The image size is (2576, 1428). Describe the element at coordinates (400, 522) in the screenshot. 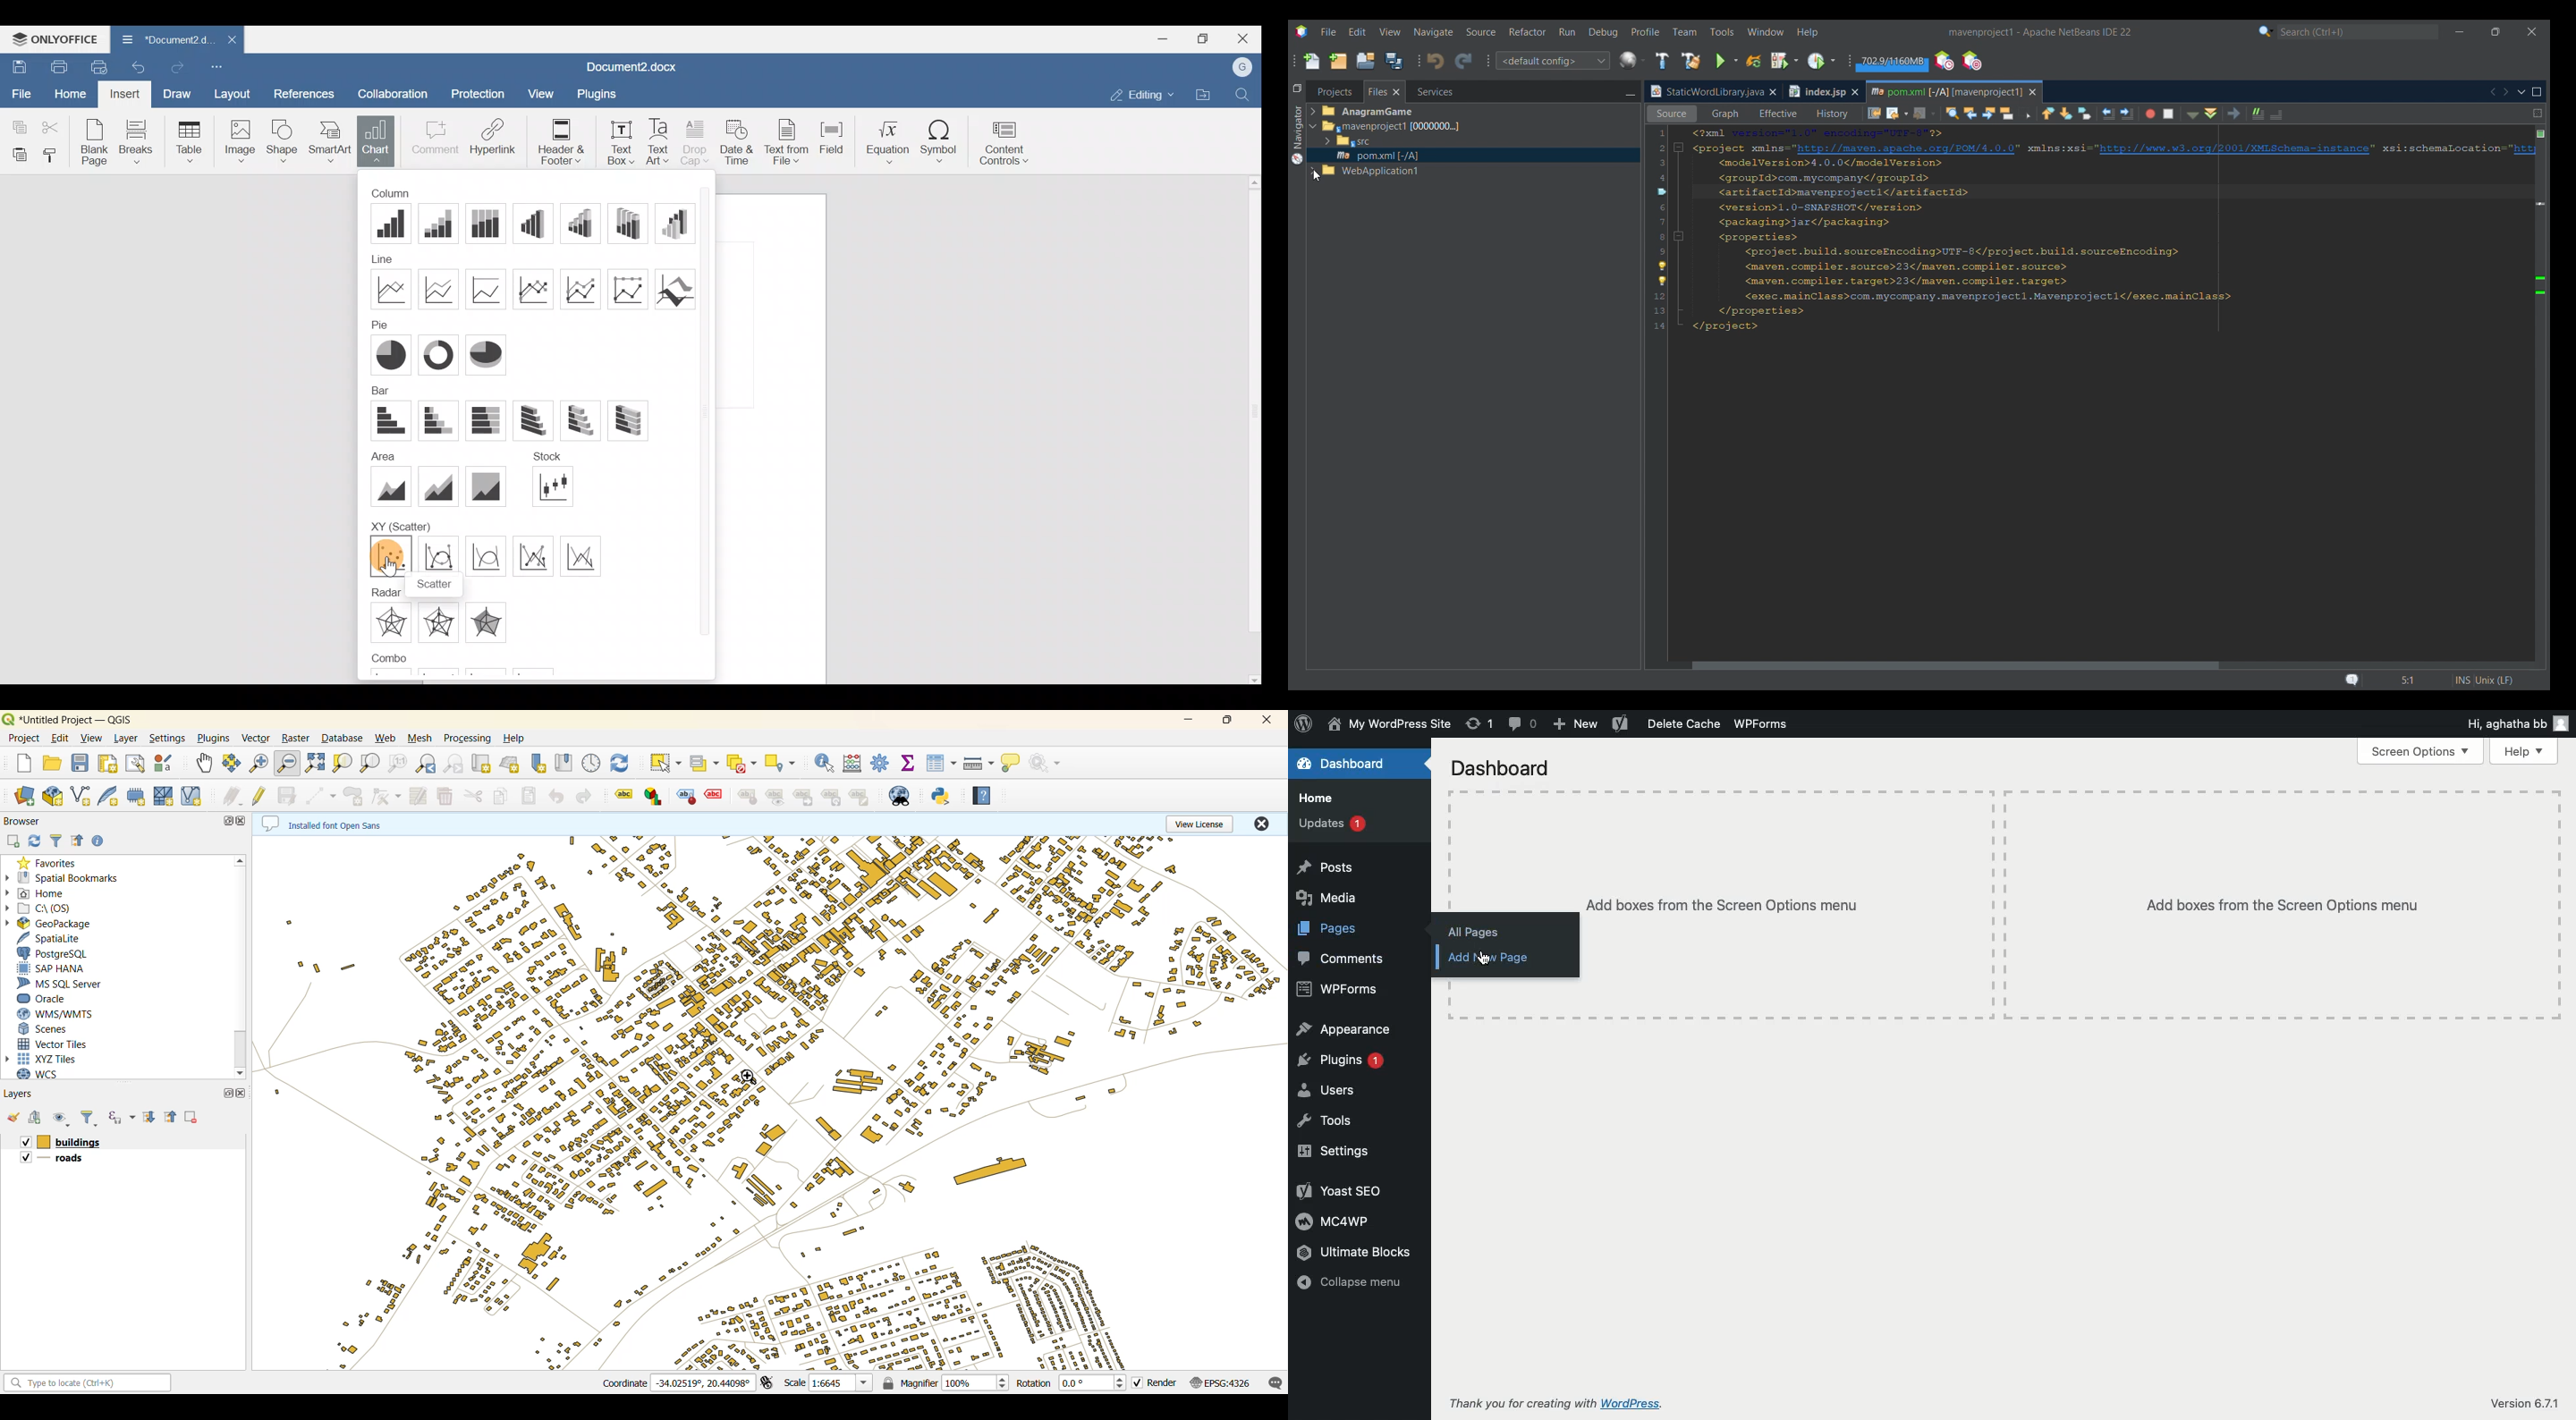

I see `XY (Scatter)` at that location.